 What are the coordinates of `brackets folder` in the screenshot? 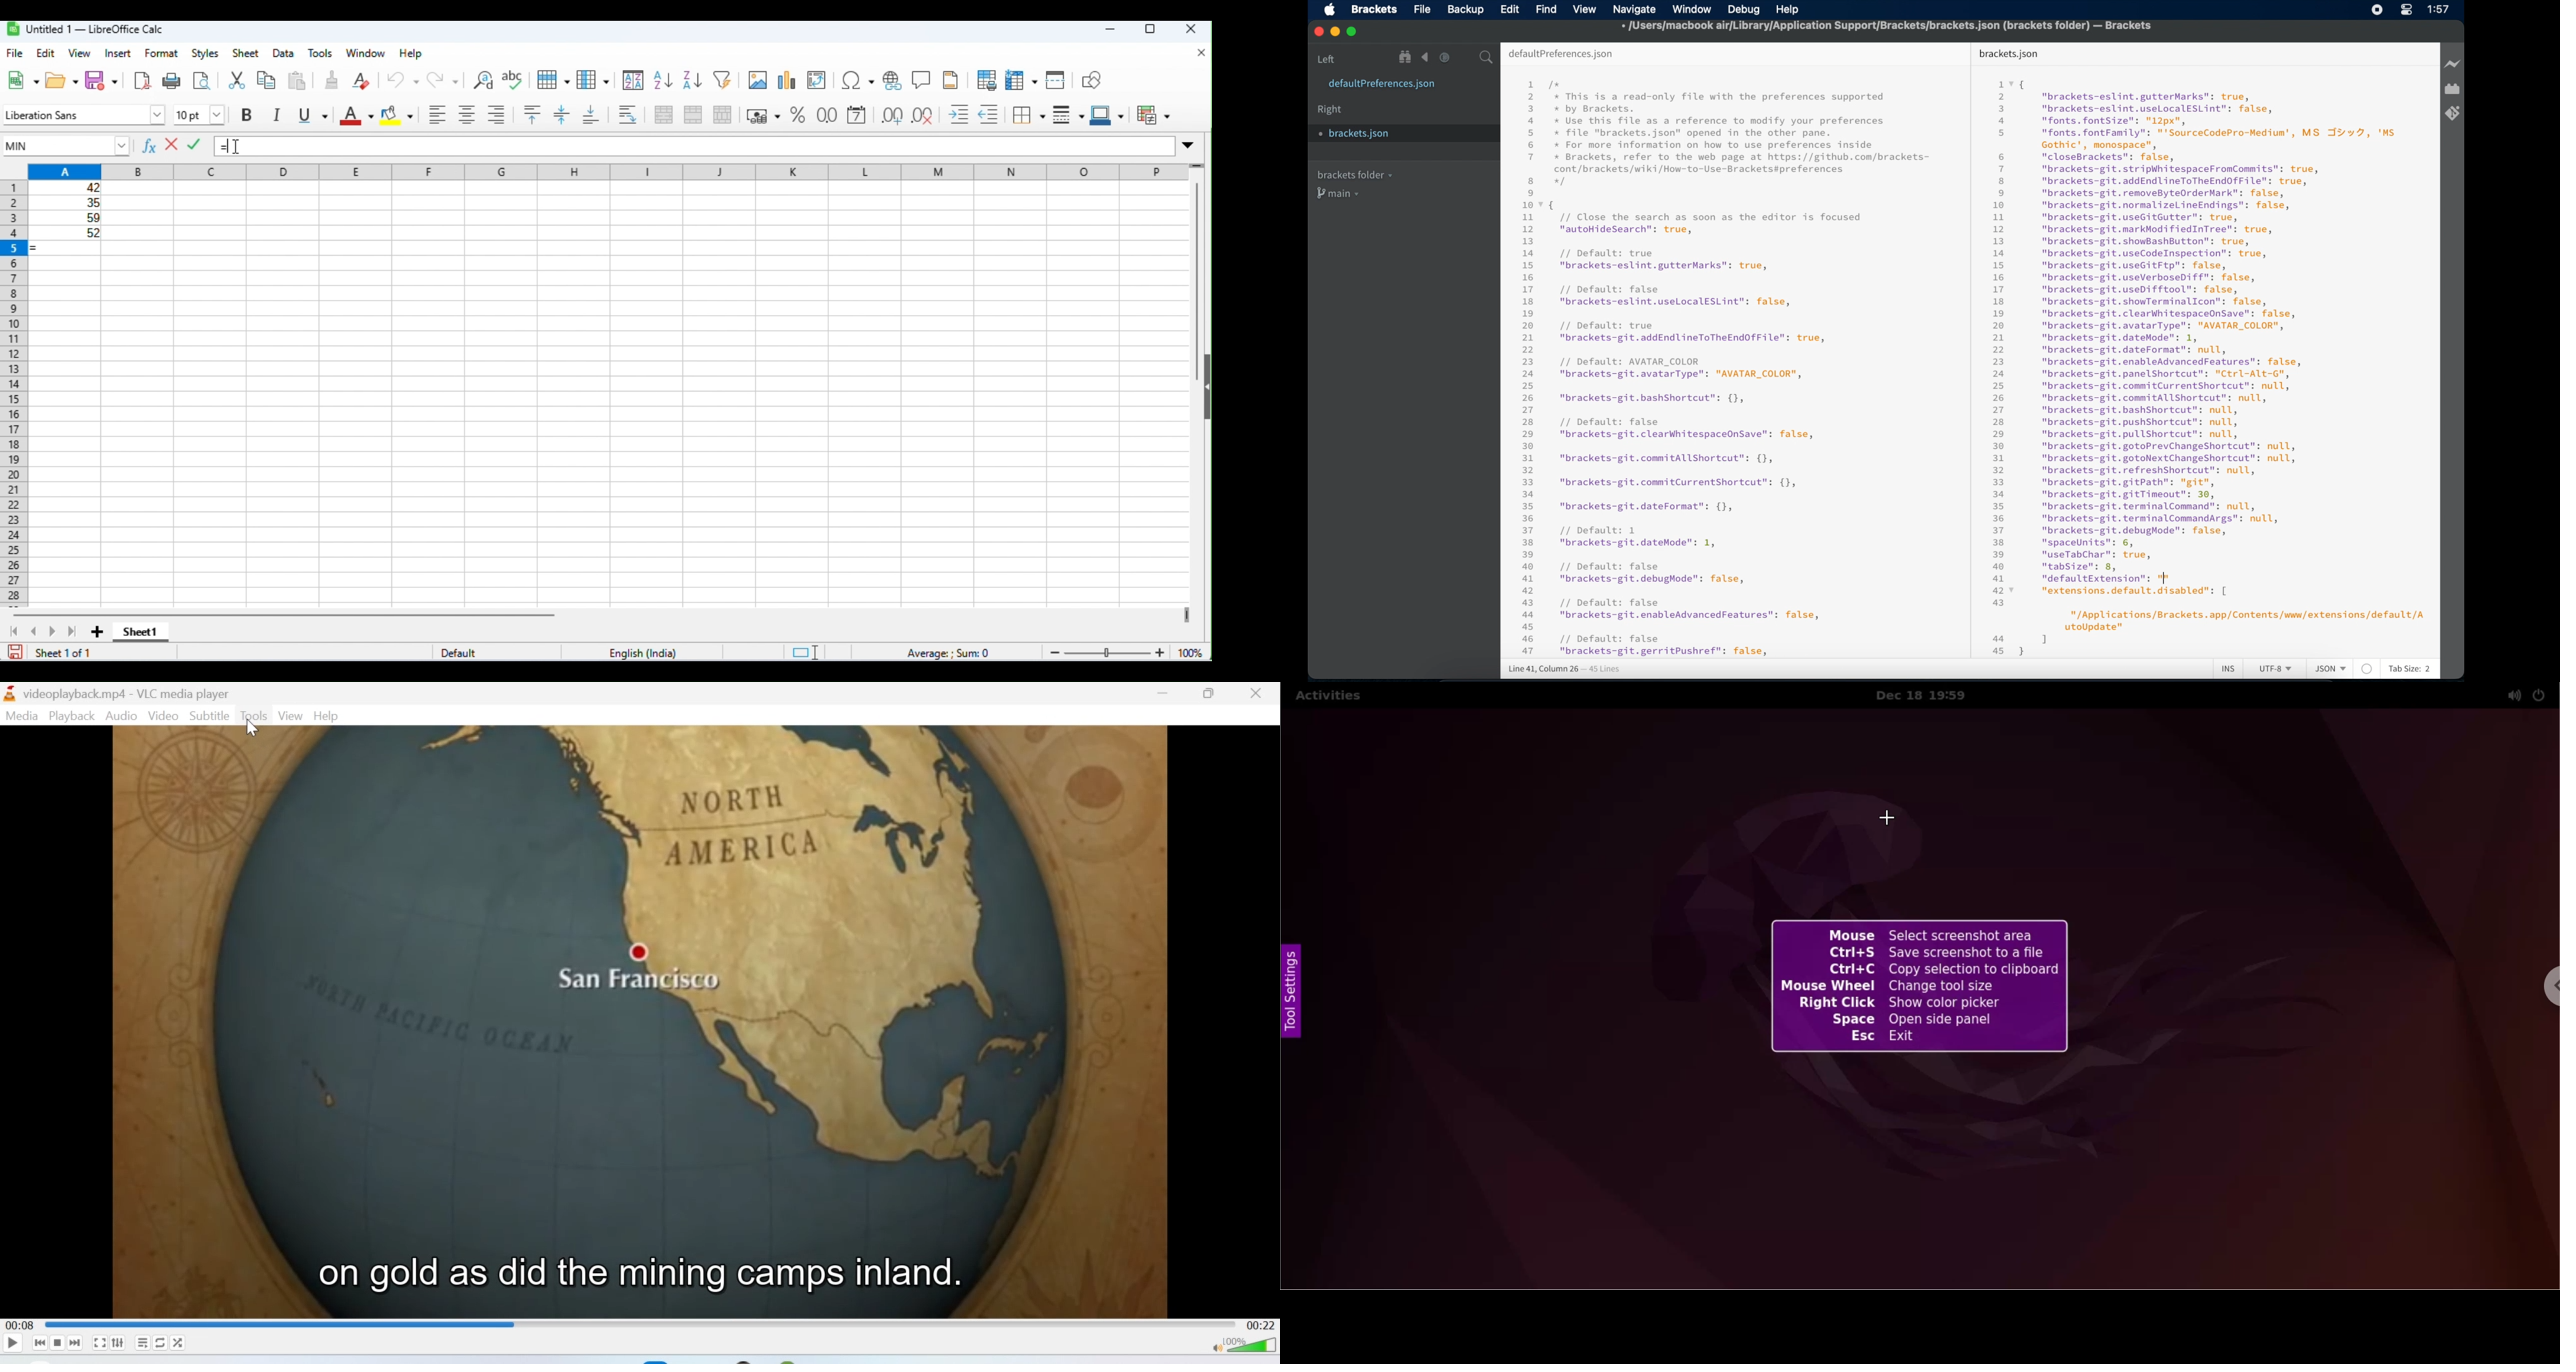 It's located at (1355, 174).